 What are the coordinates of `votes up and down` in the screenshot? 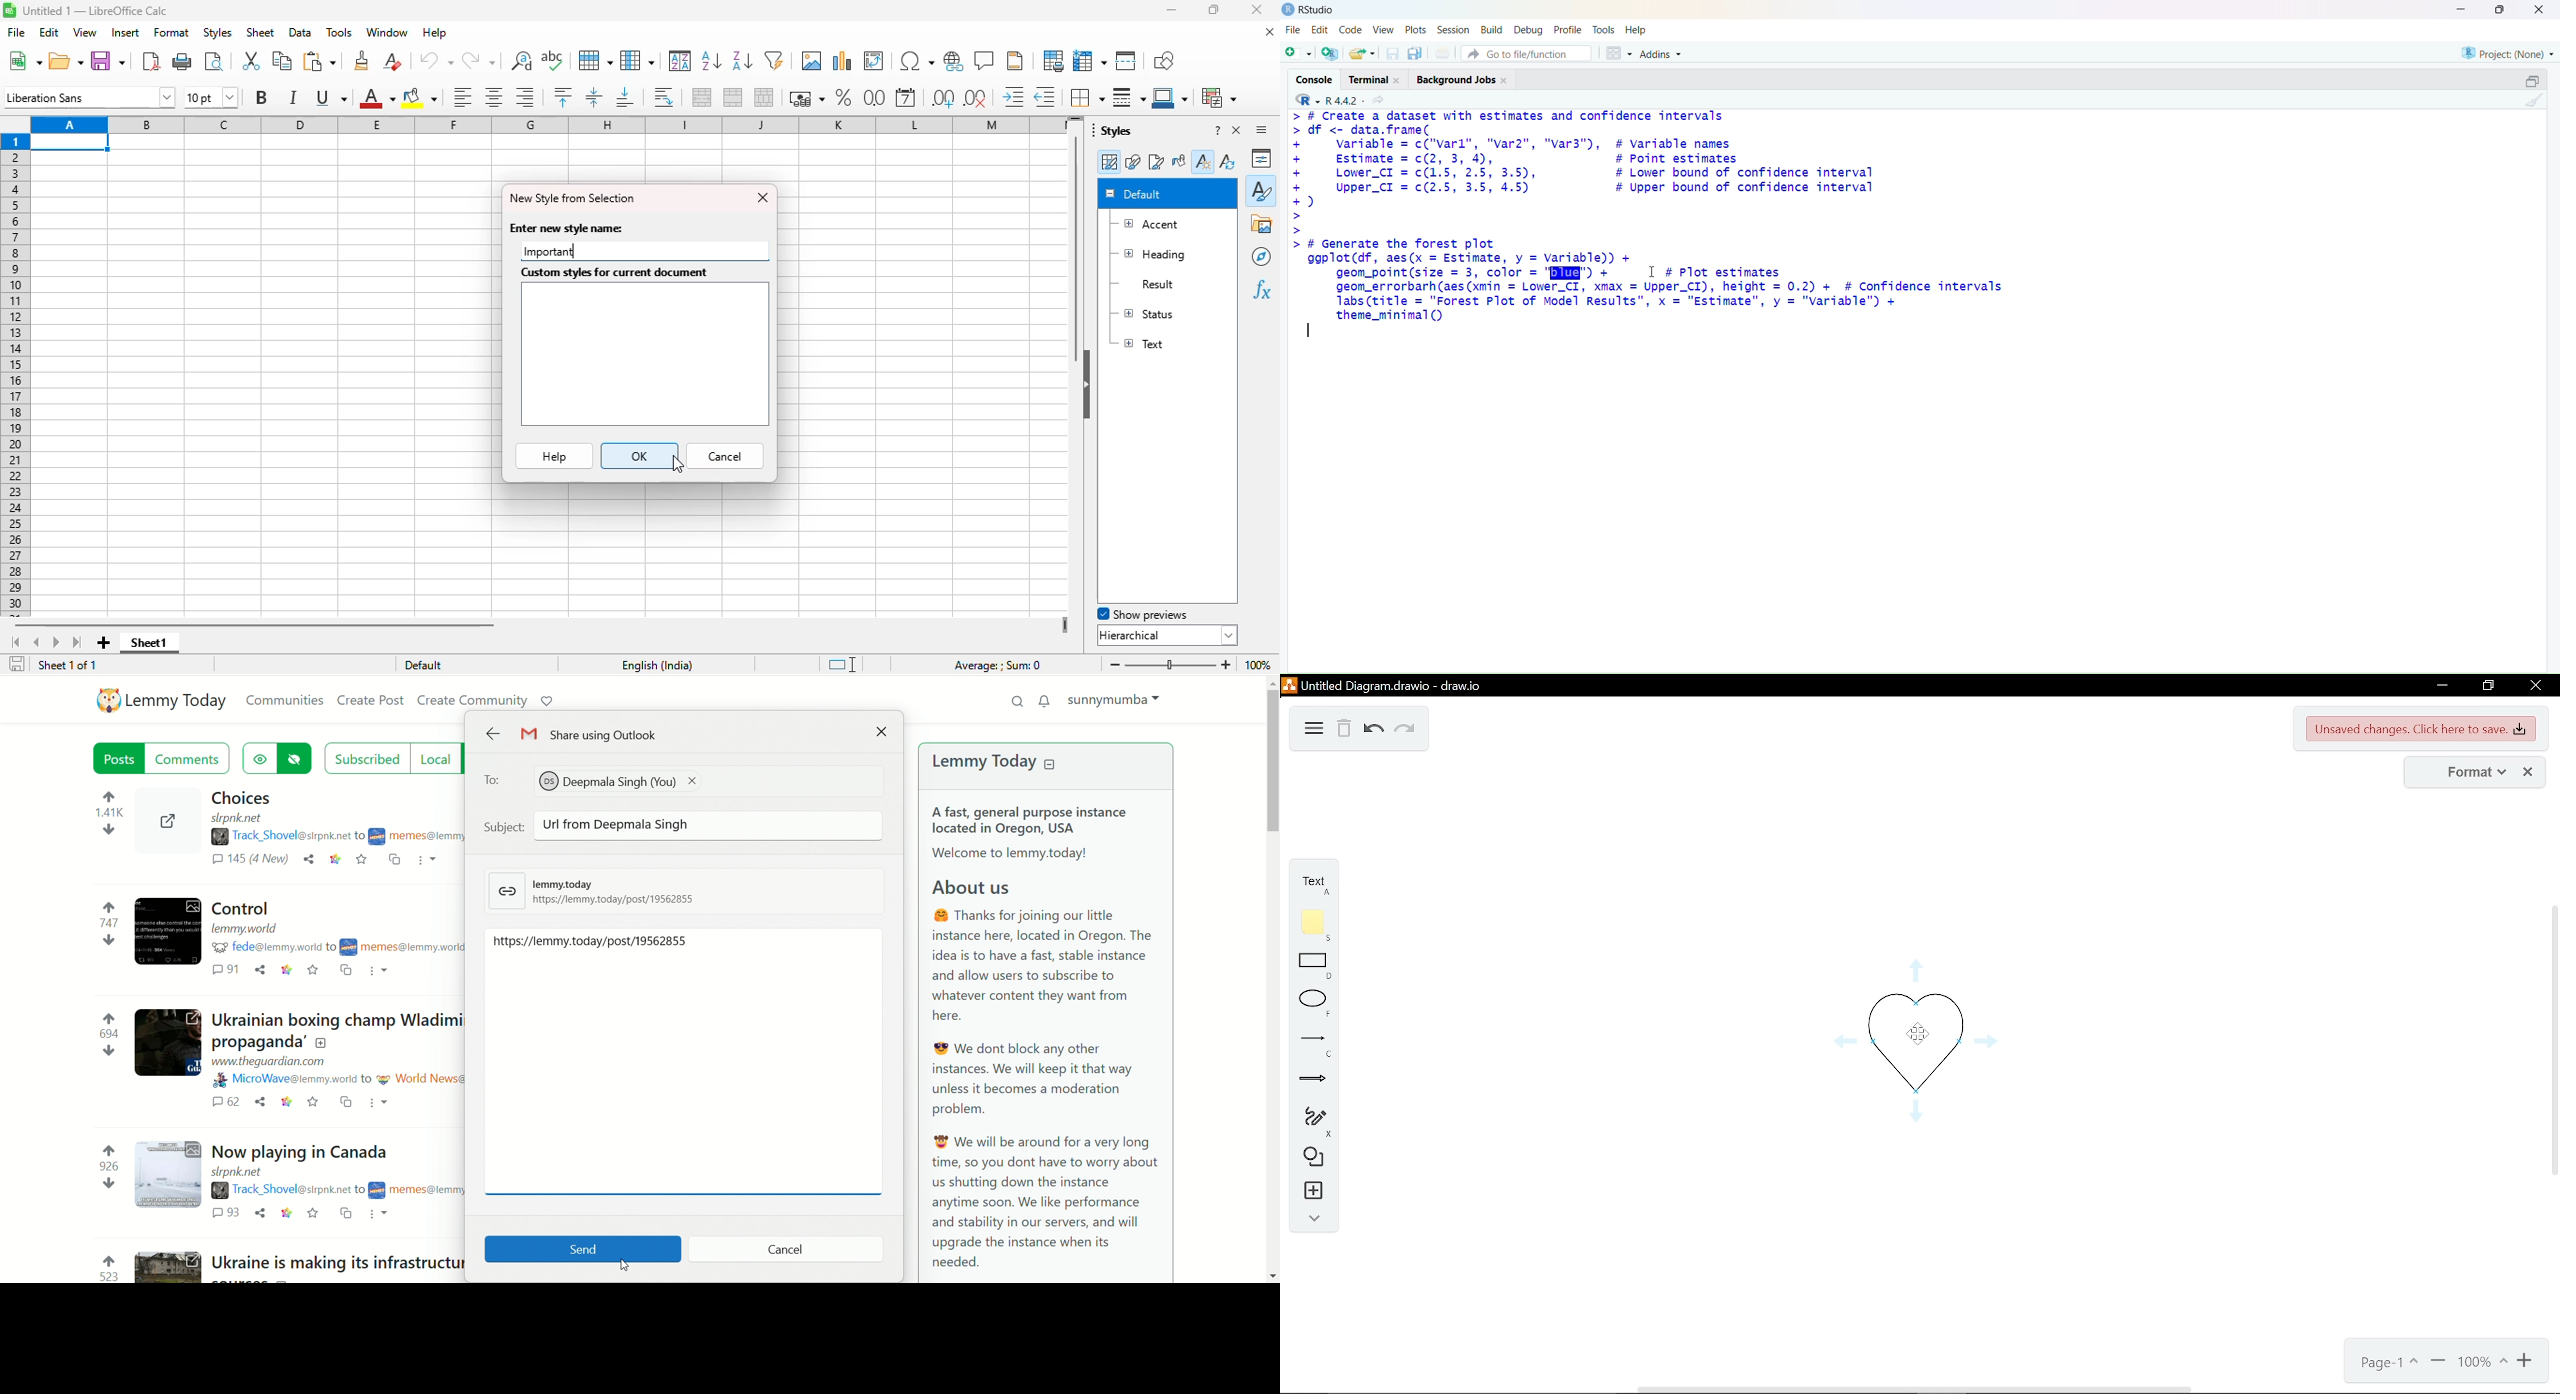 It's located at (109, 815).